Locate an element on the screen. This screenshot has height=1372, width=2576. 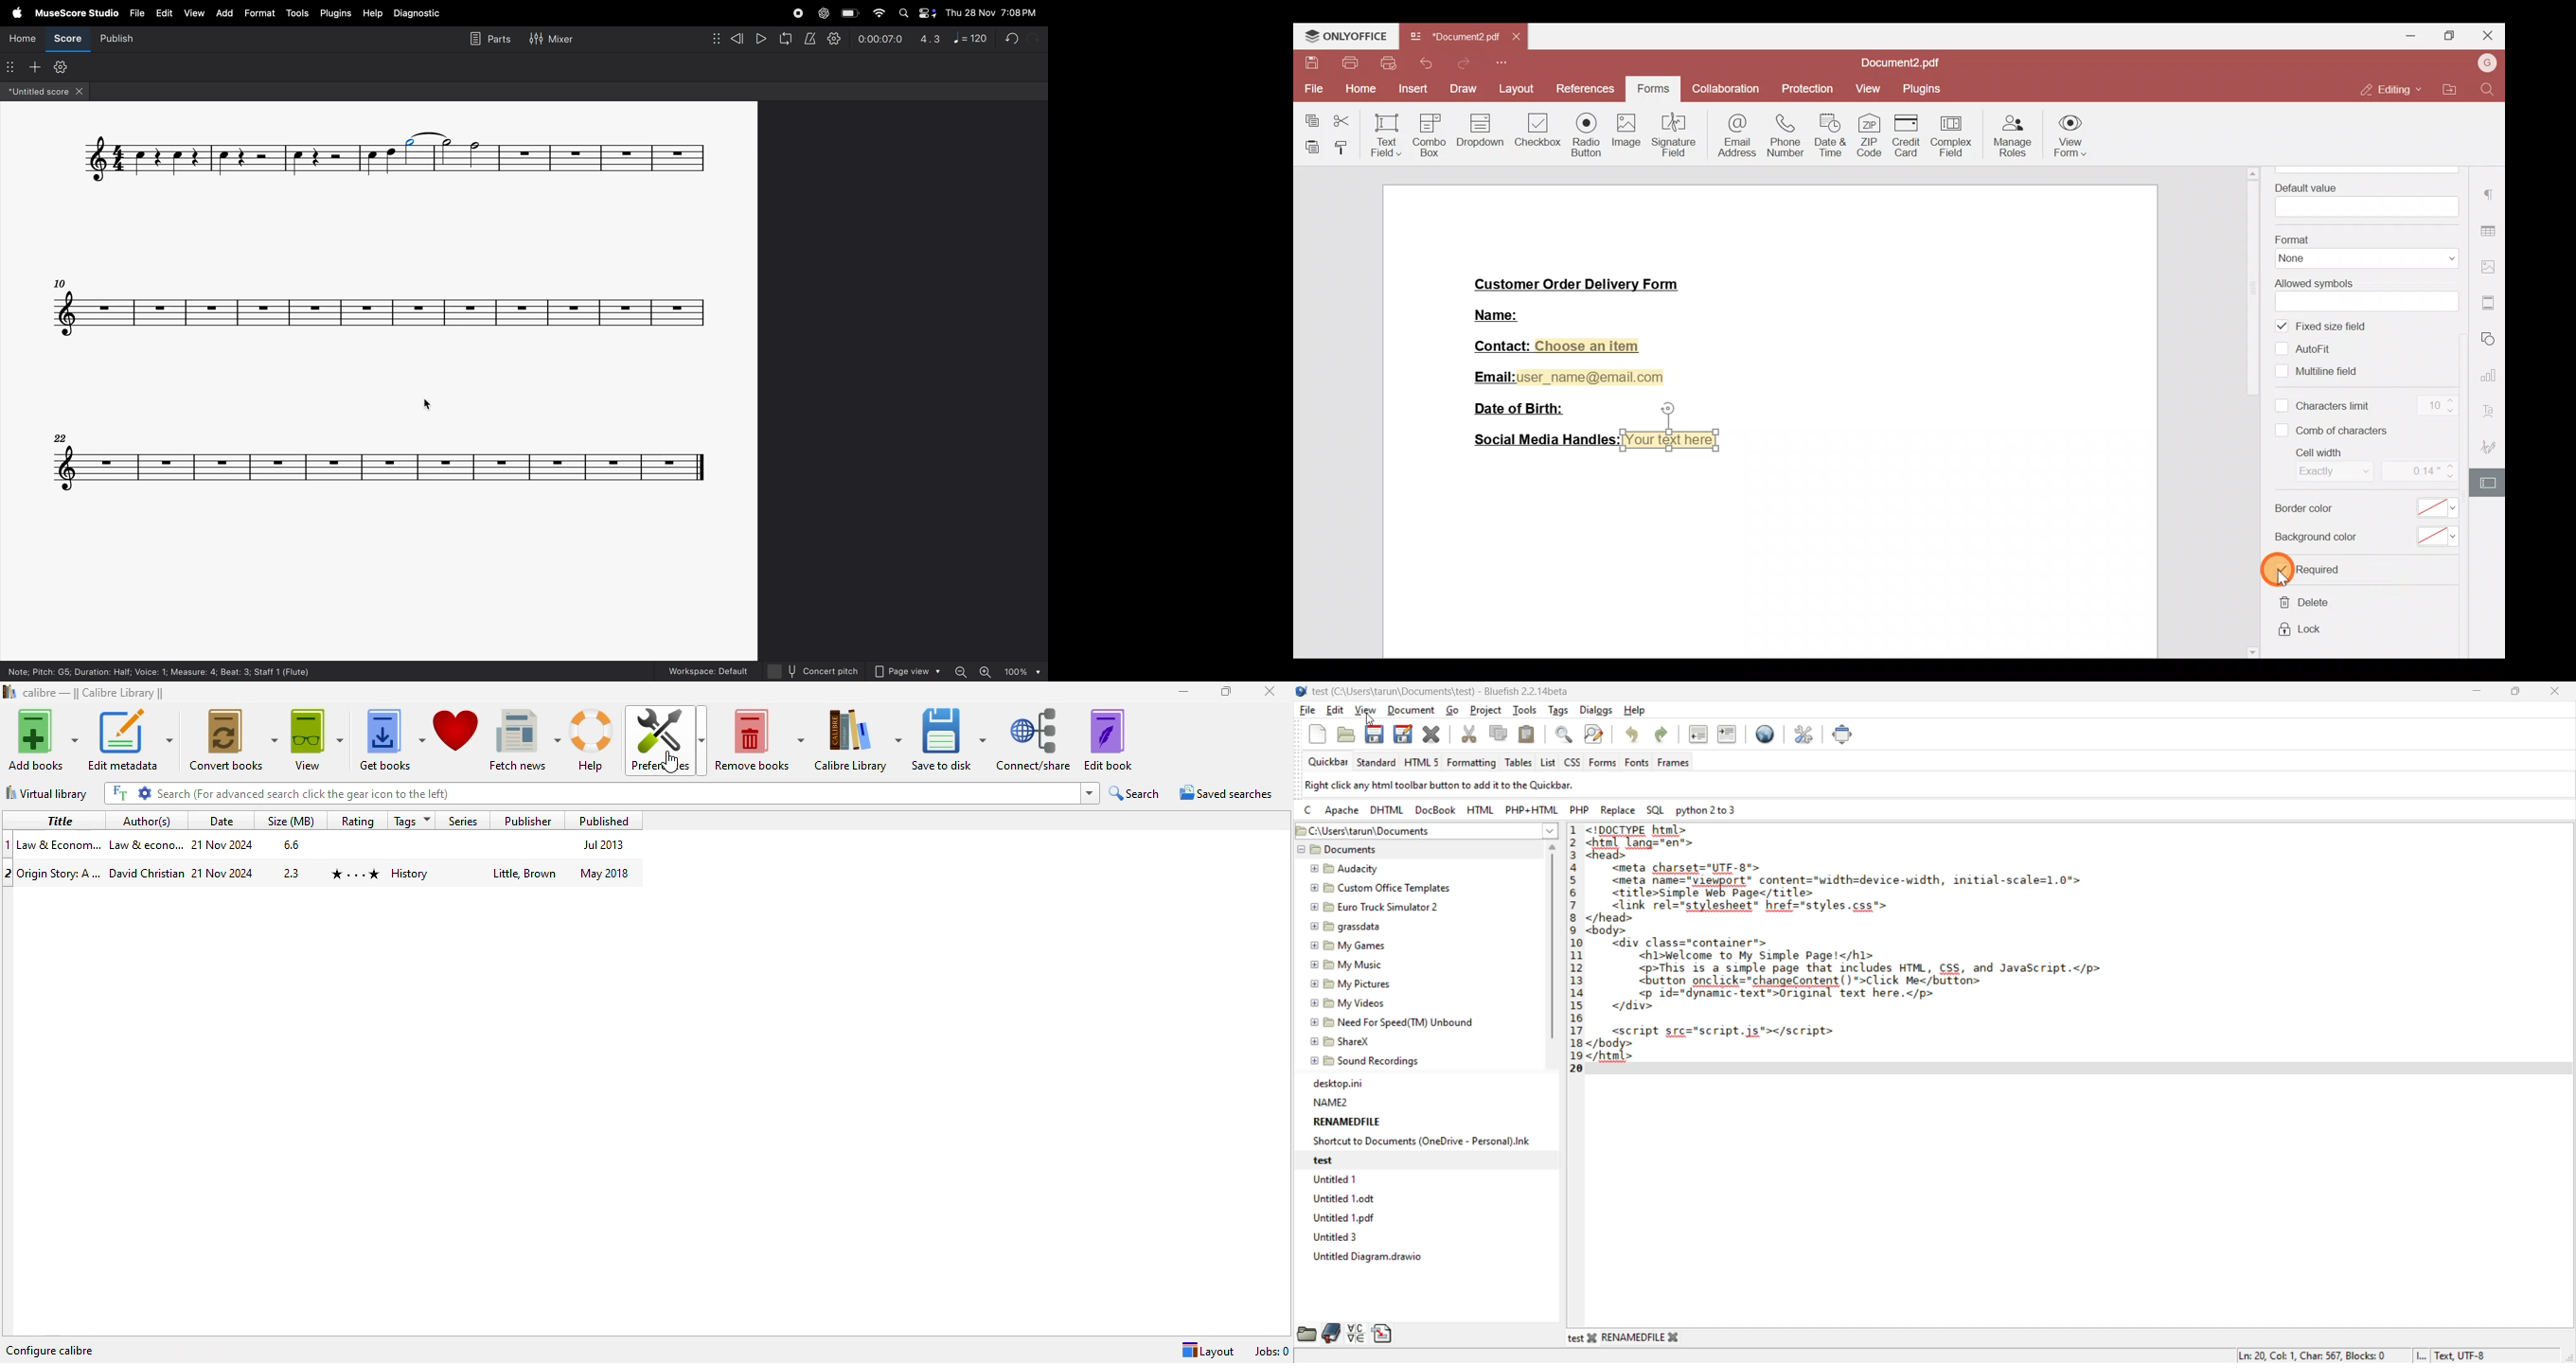
rewind is located at coordinates (725, 37).